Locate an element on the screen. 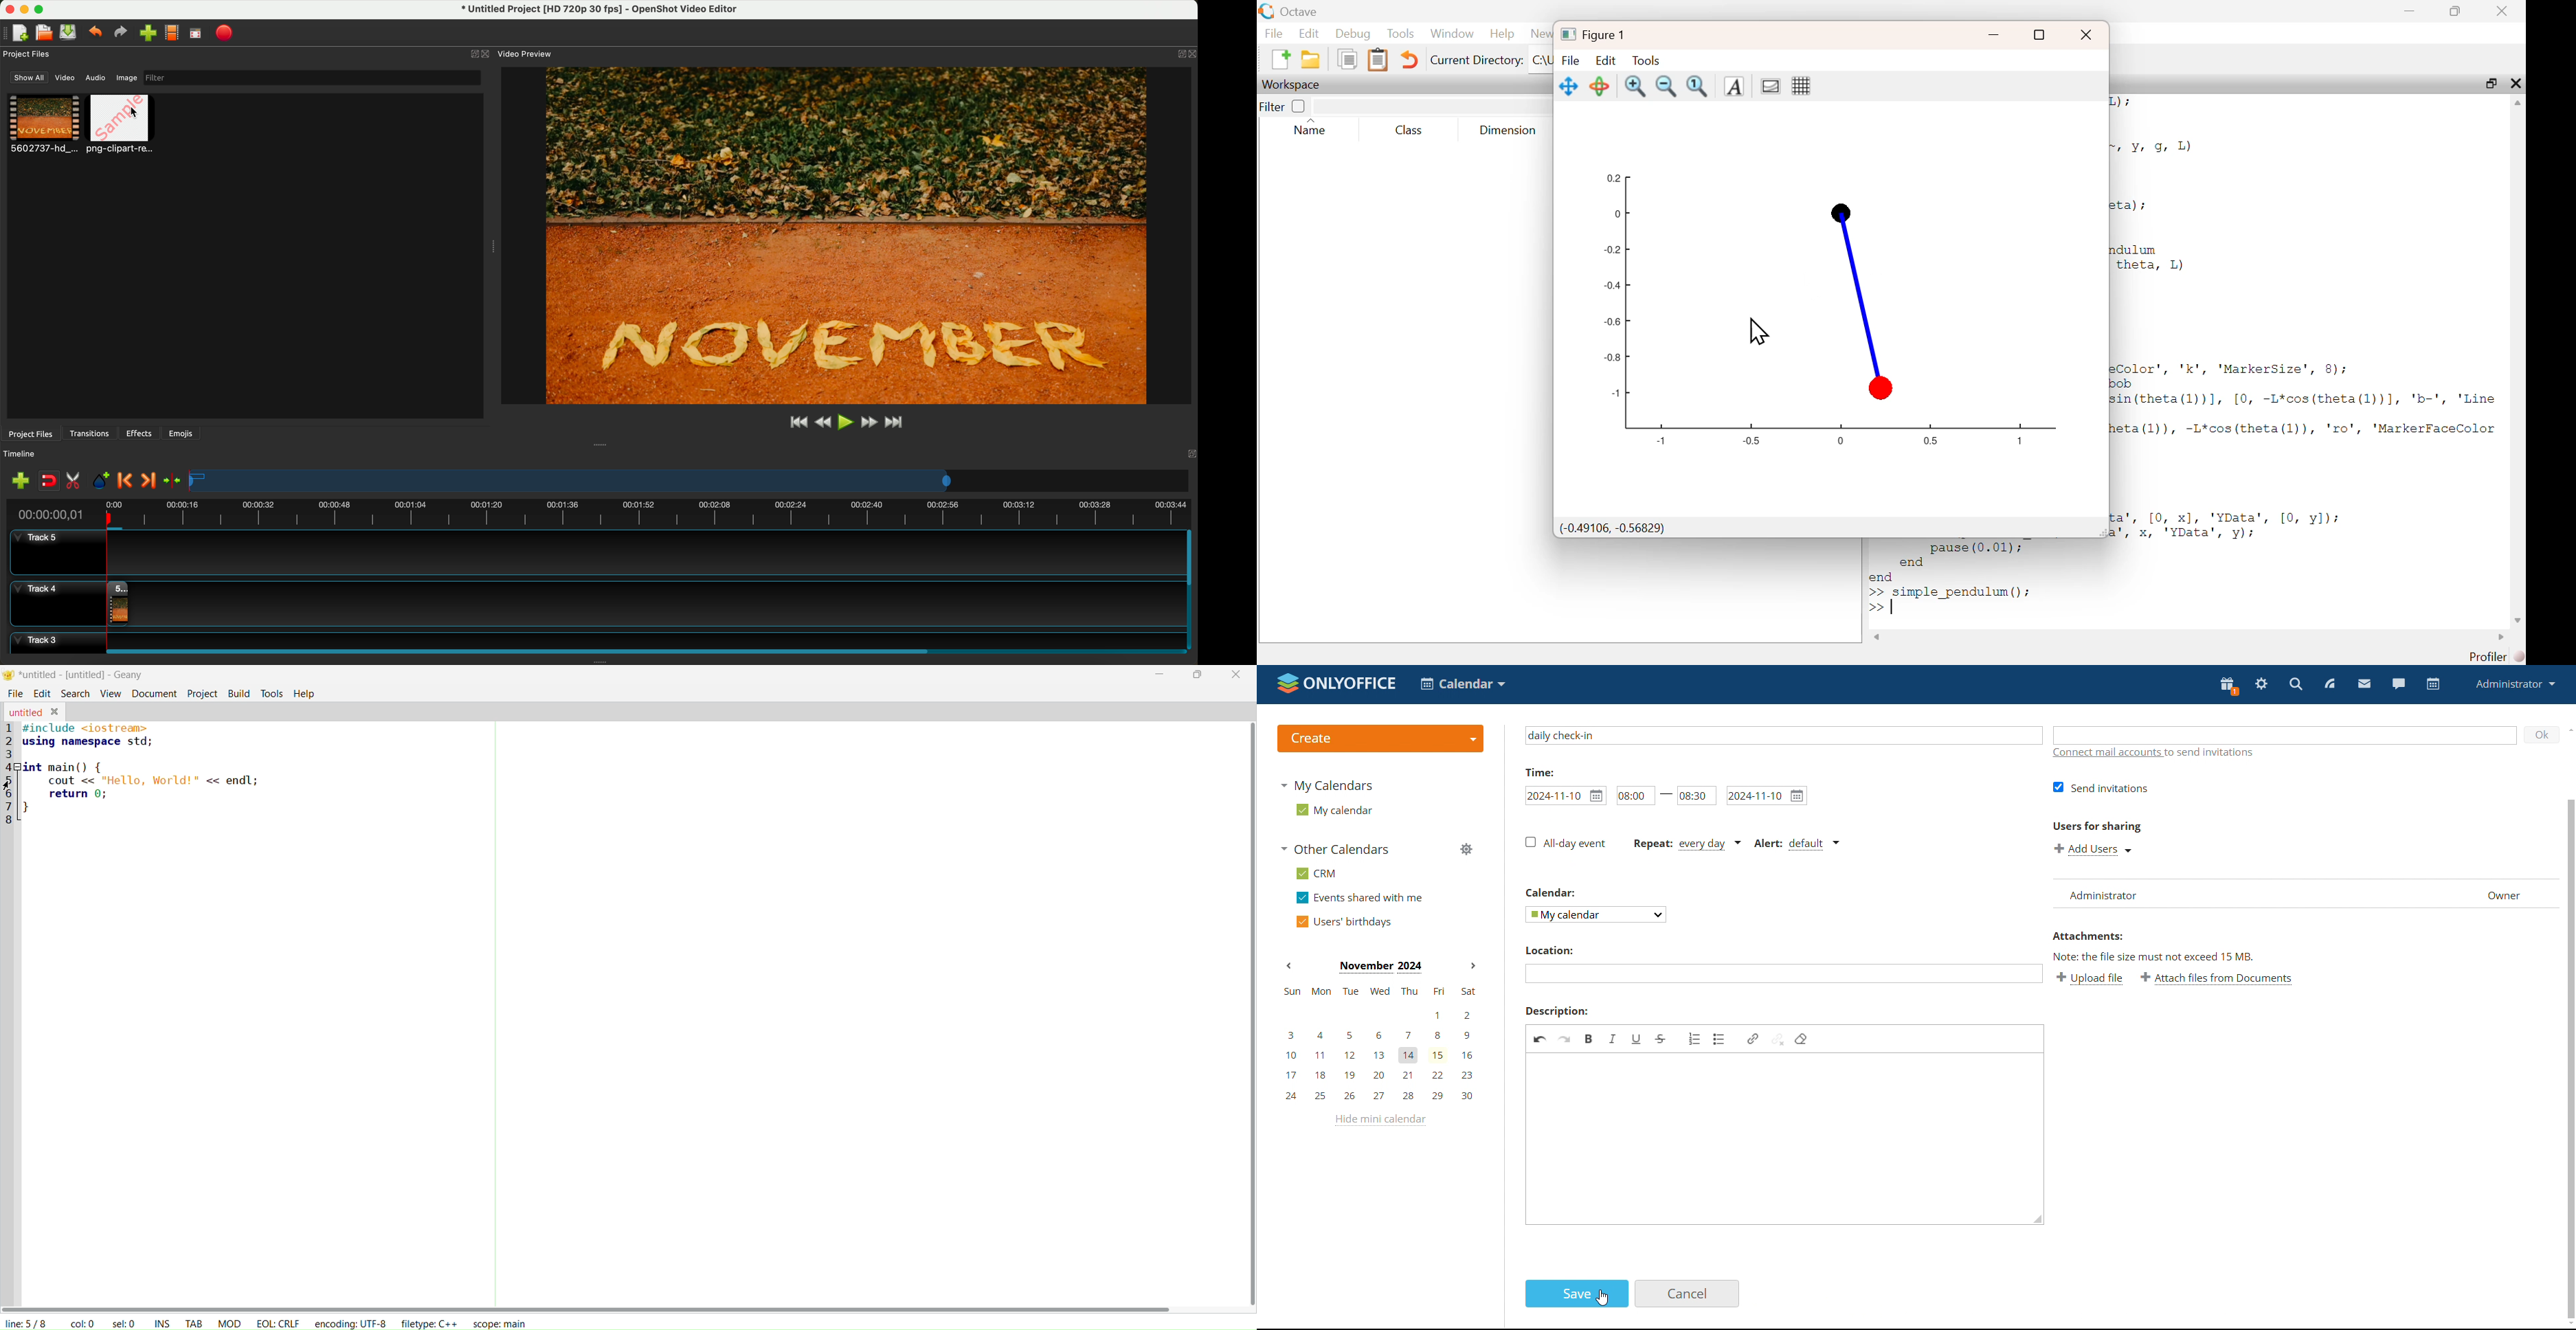 The width and height of the screenshot is (2576, 1344). Close is located at coordinates (2087, 33).